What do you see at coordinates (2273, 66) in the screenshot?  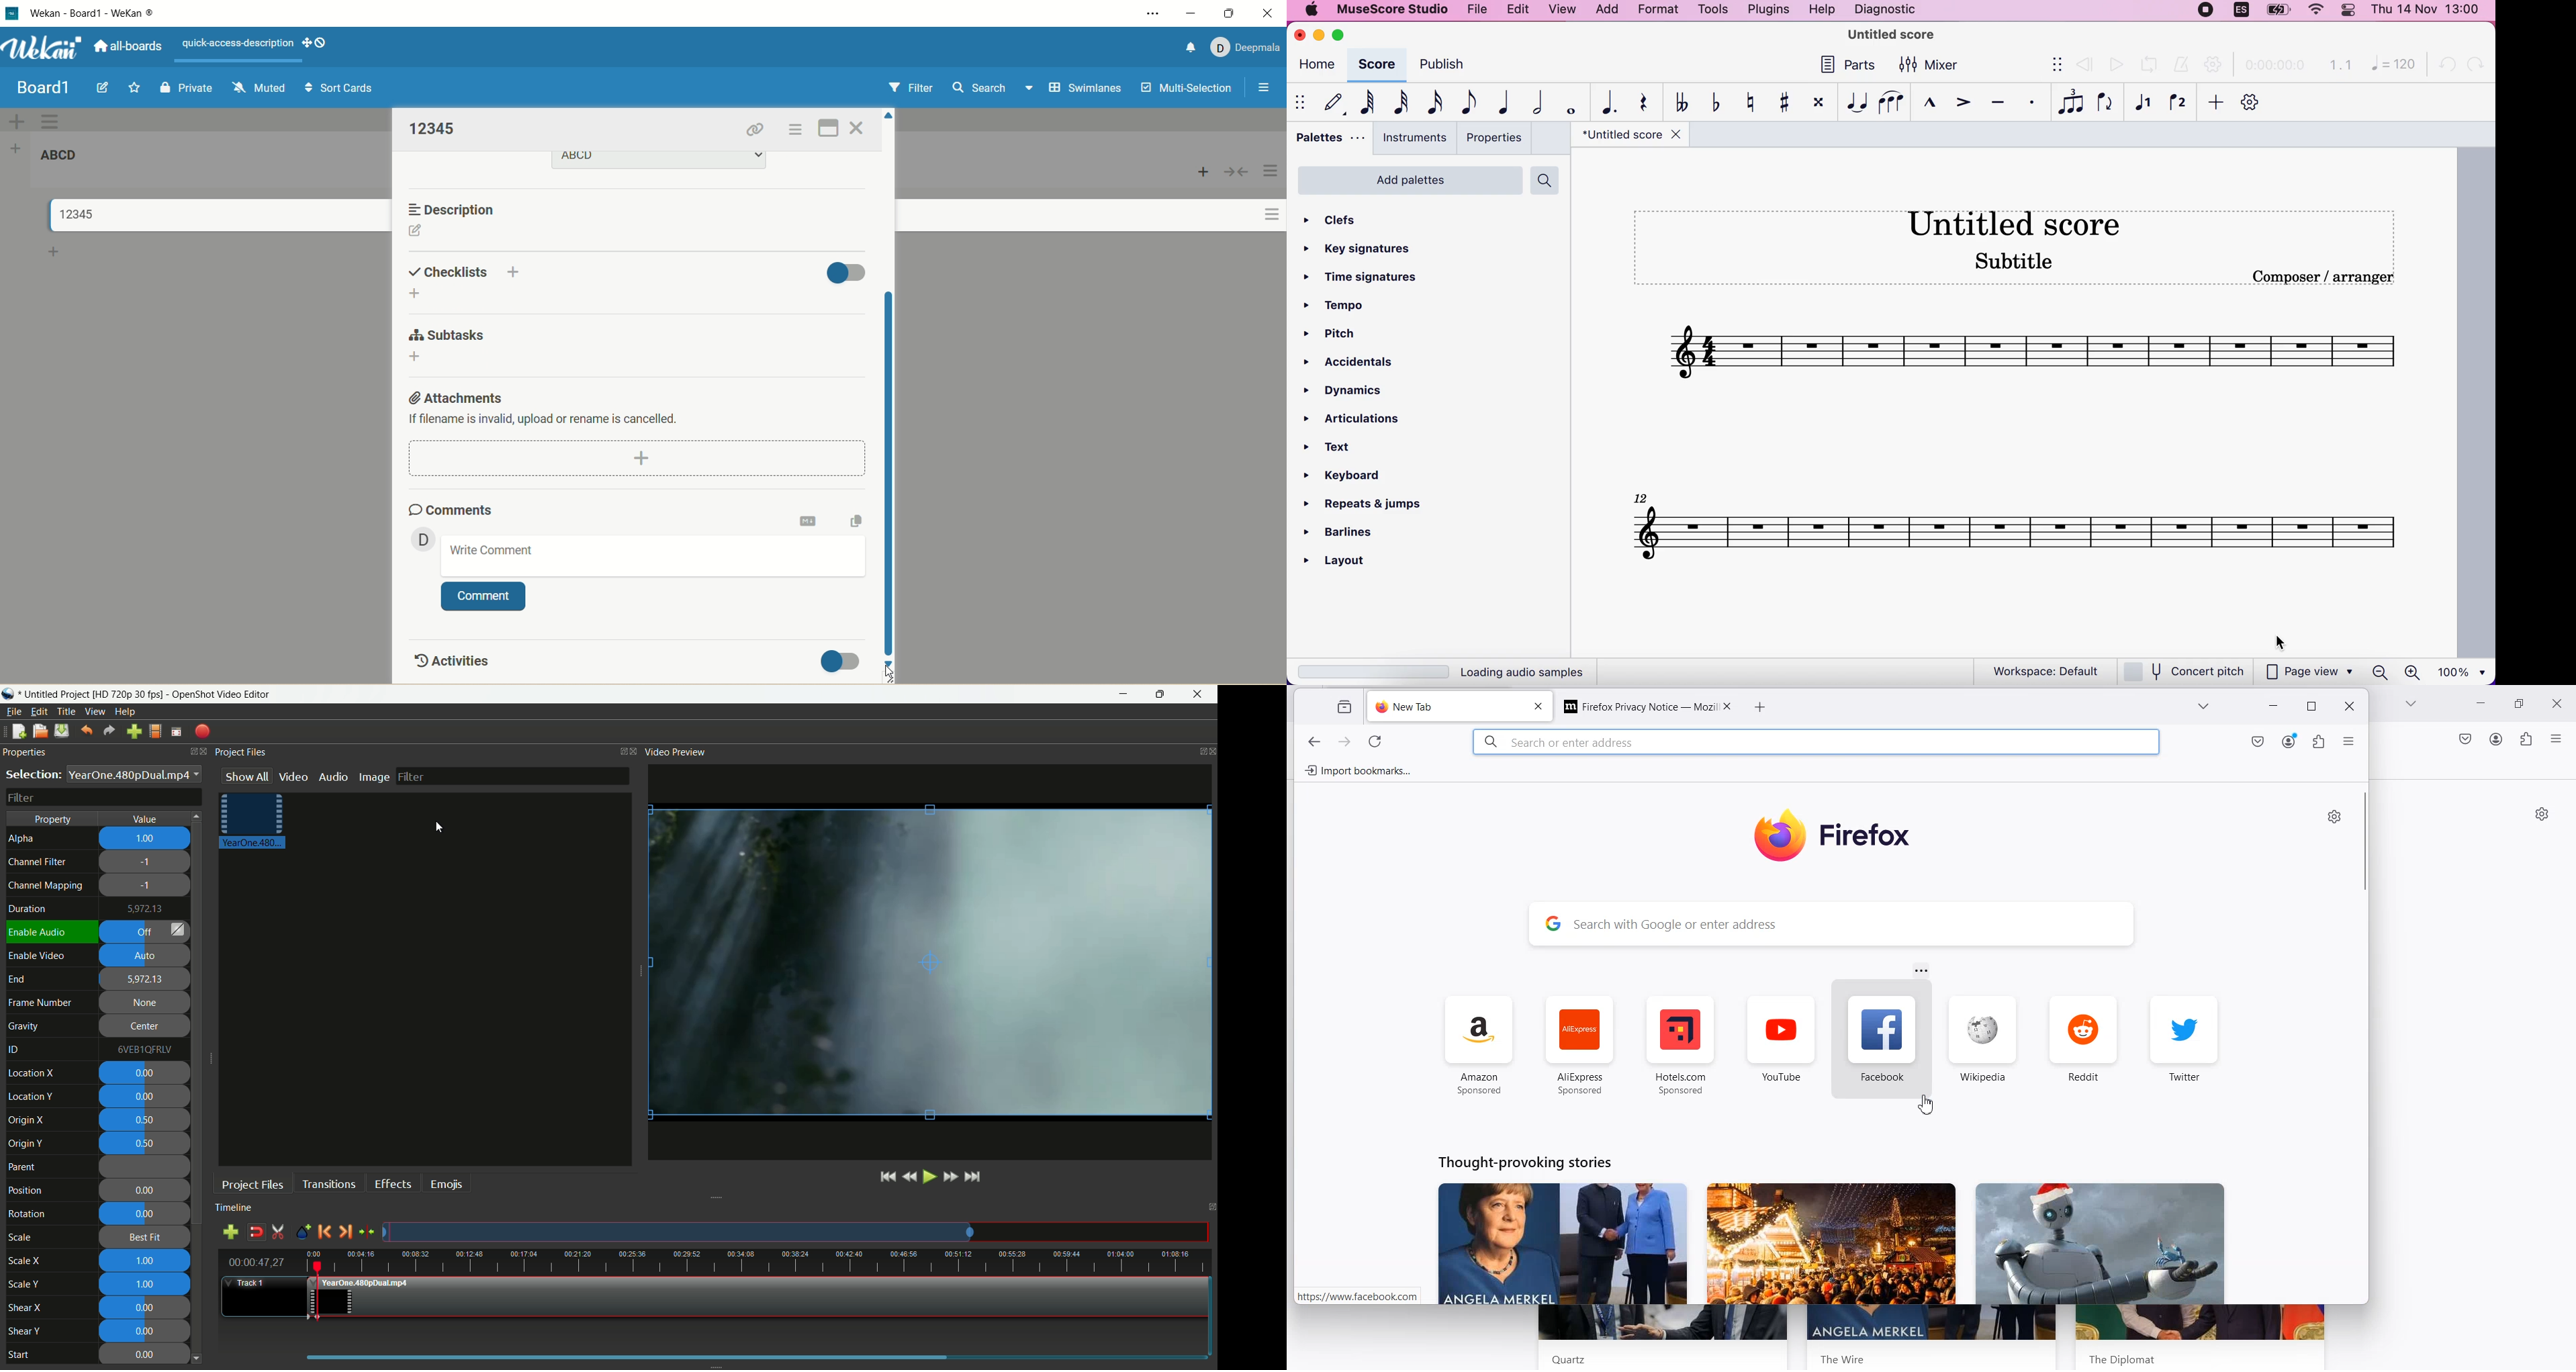 I see `0.00:00.0` at bounding box center [2273, 66].